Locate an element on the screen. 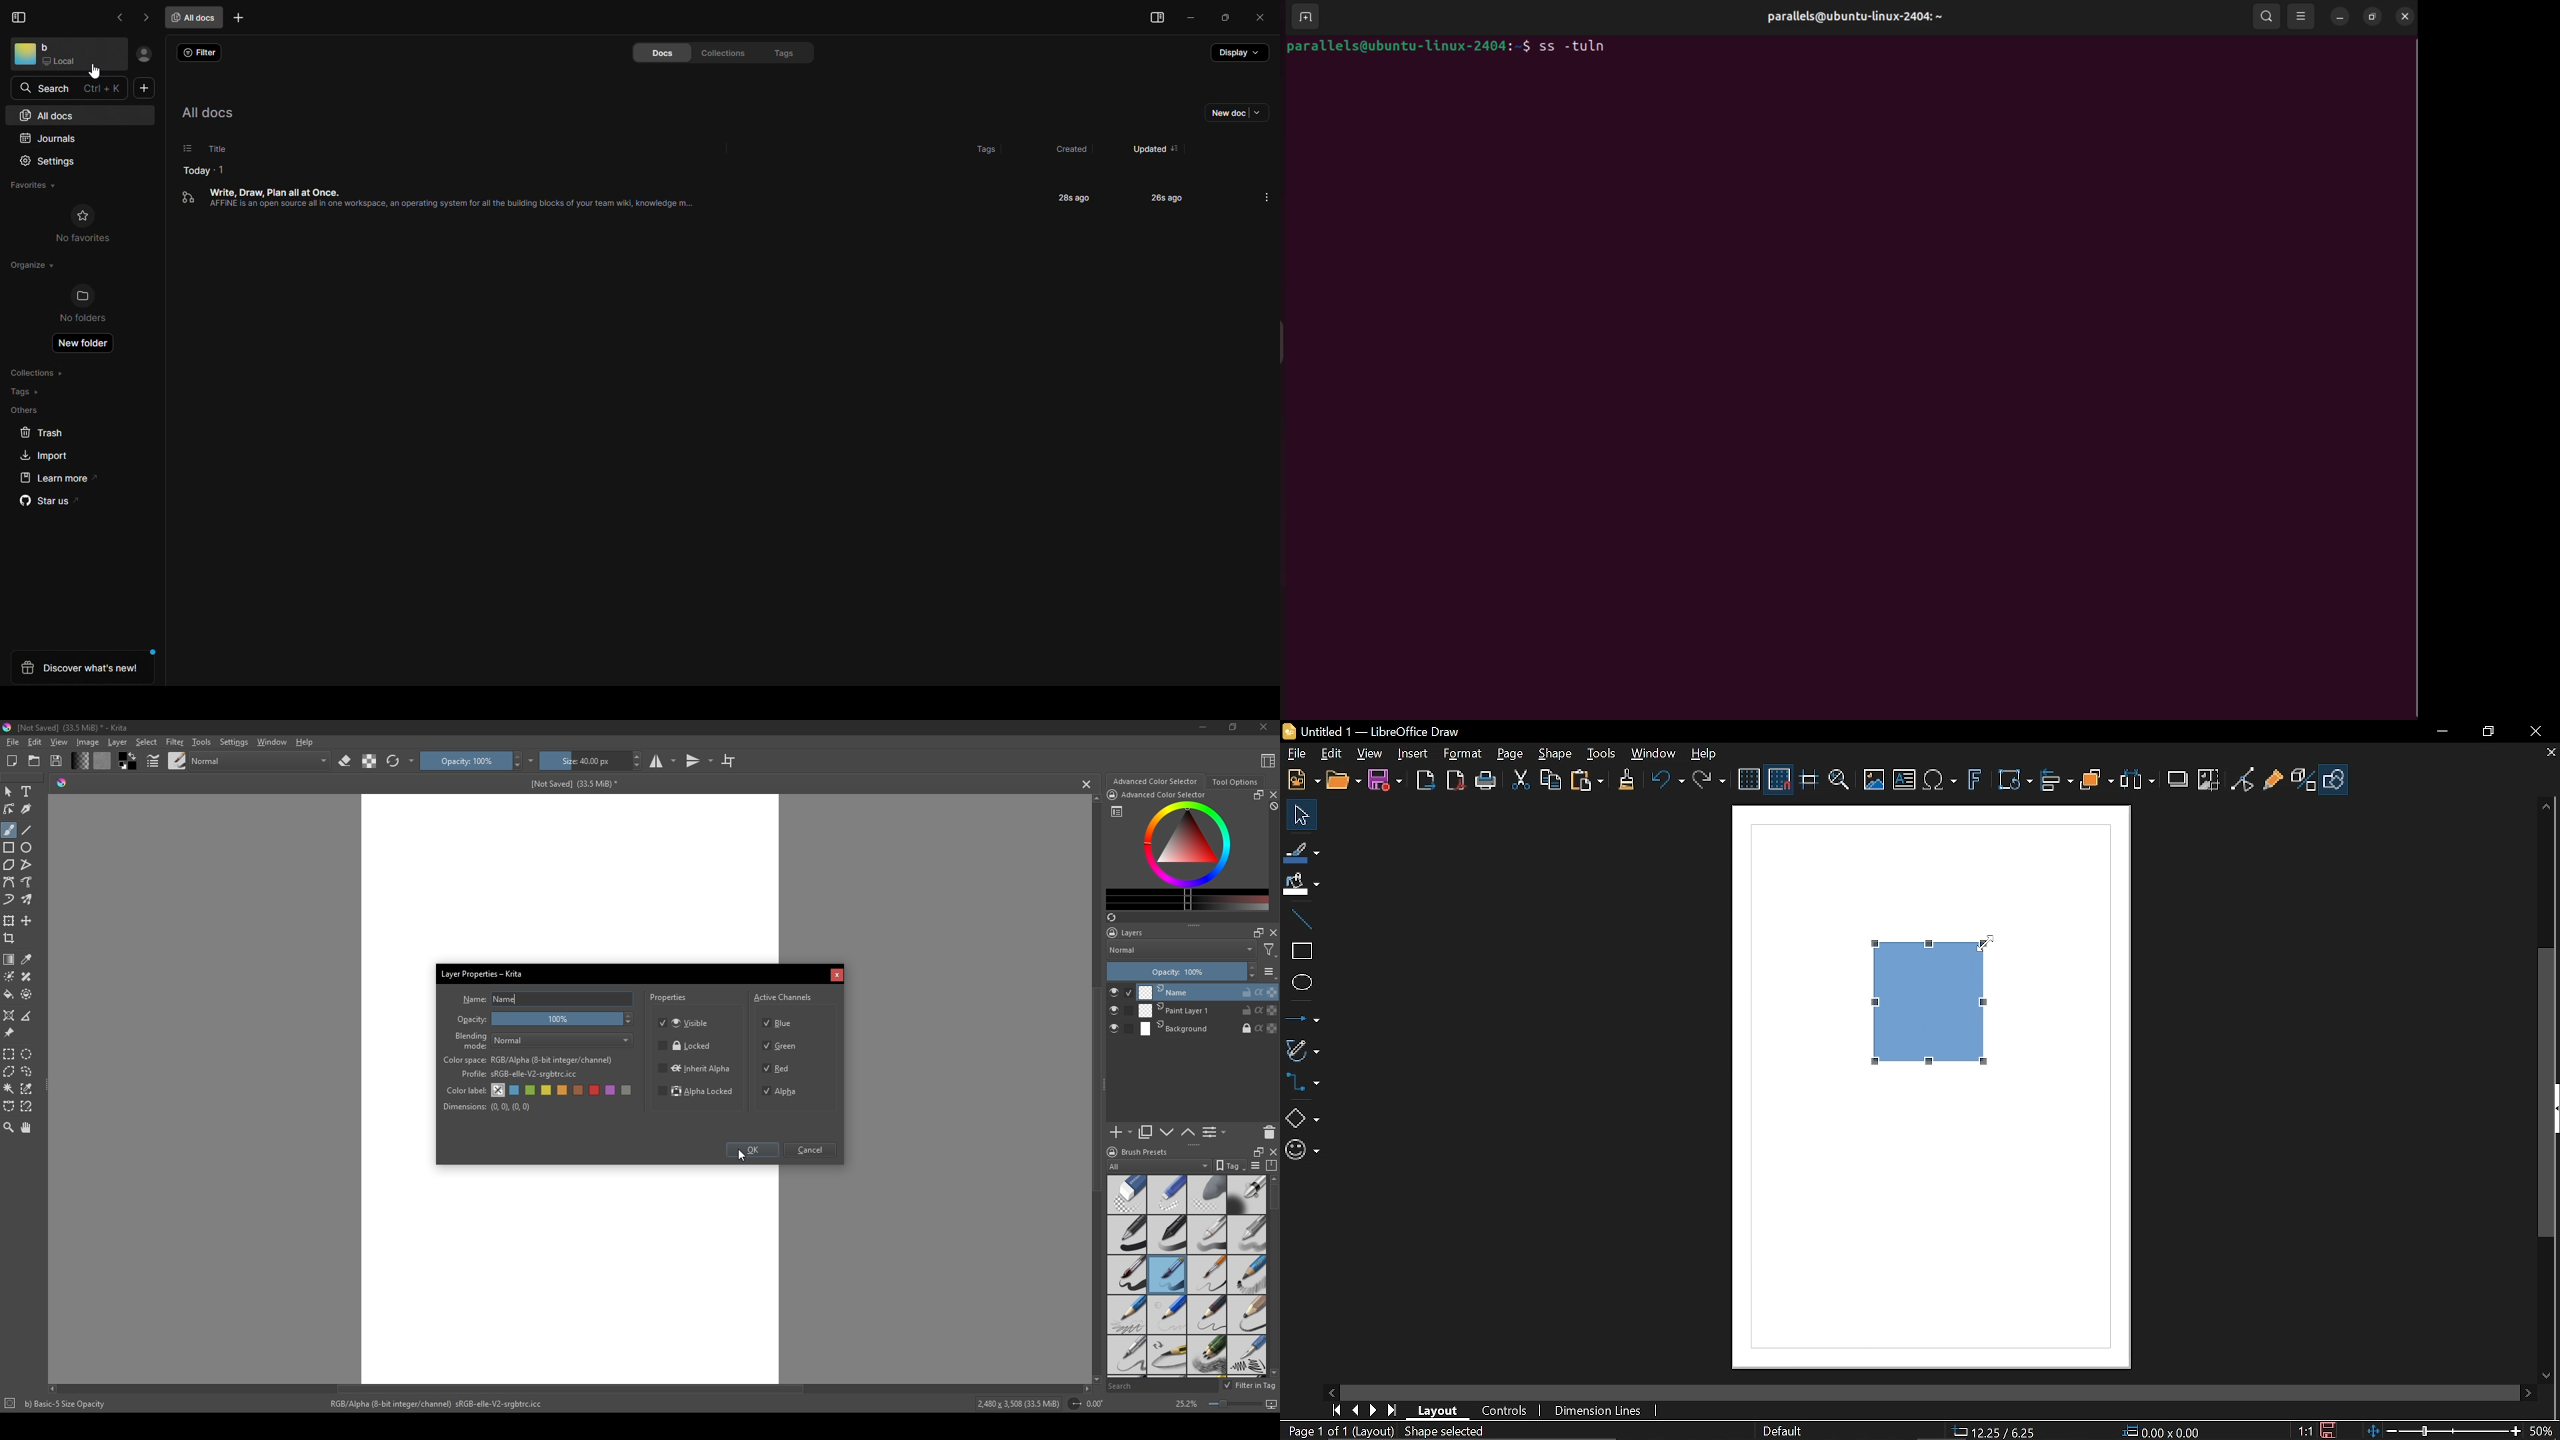 This screenshot has width=2576, height=1456. user profile is located at coordinates (1868, 18).